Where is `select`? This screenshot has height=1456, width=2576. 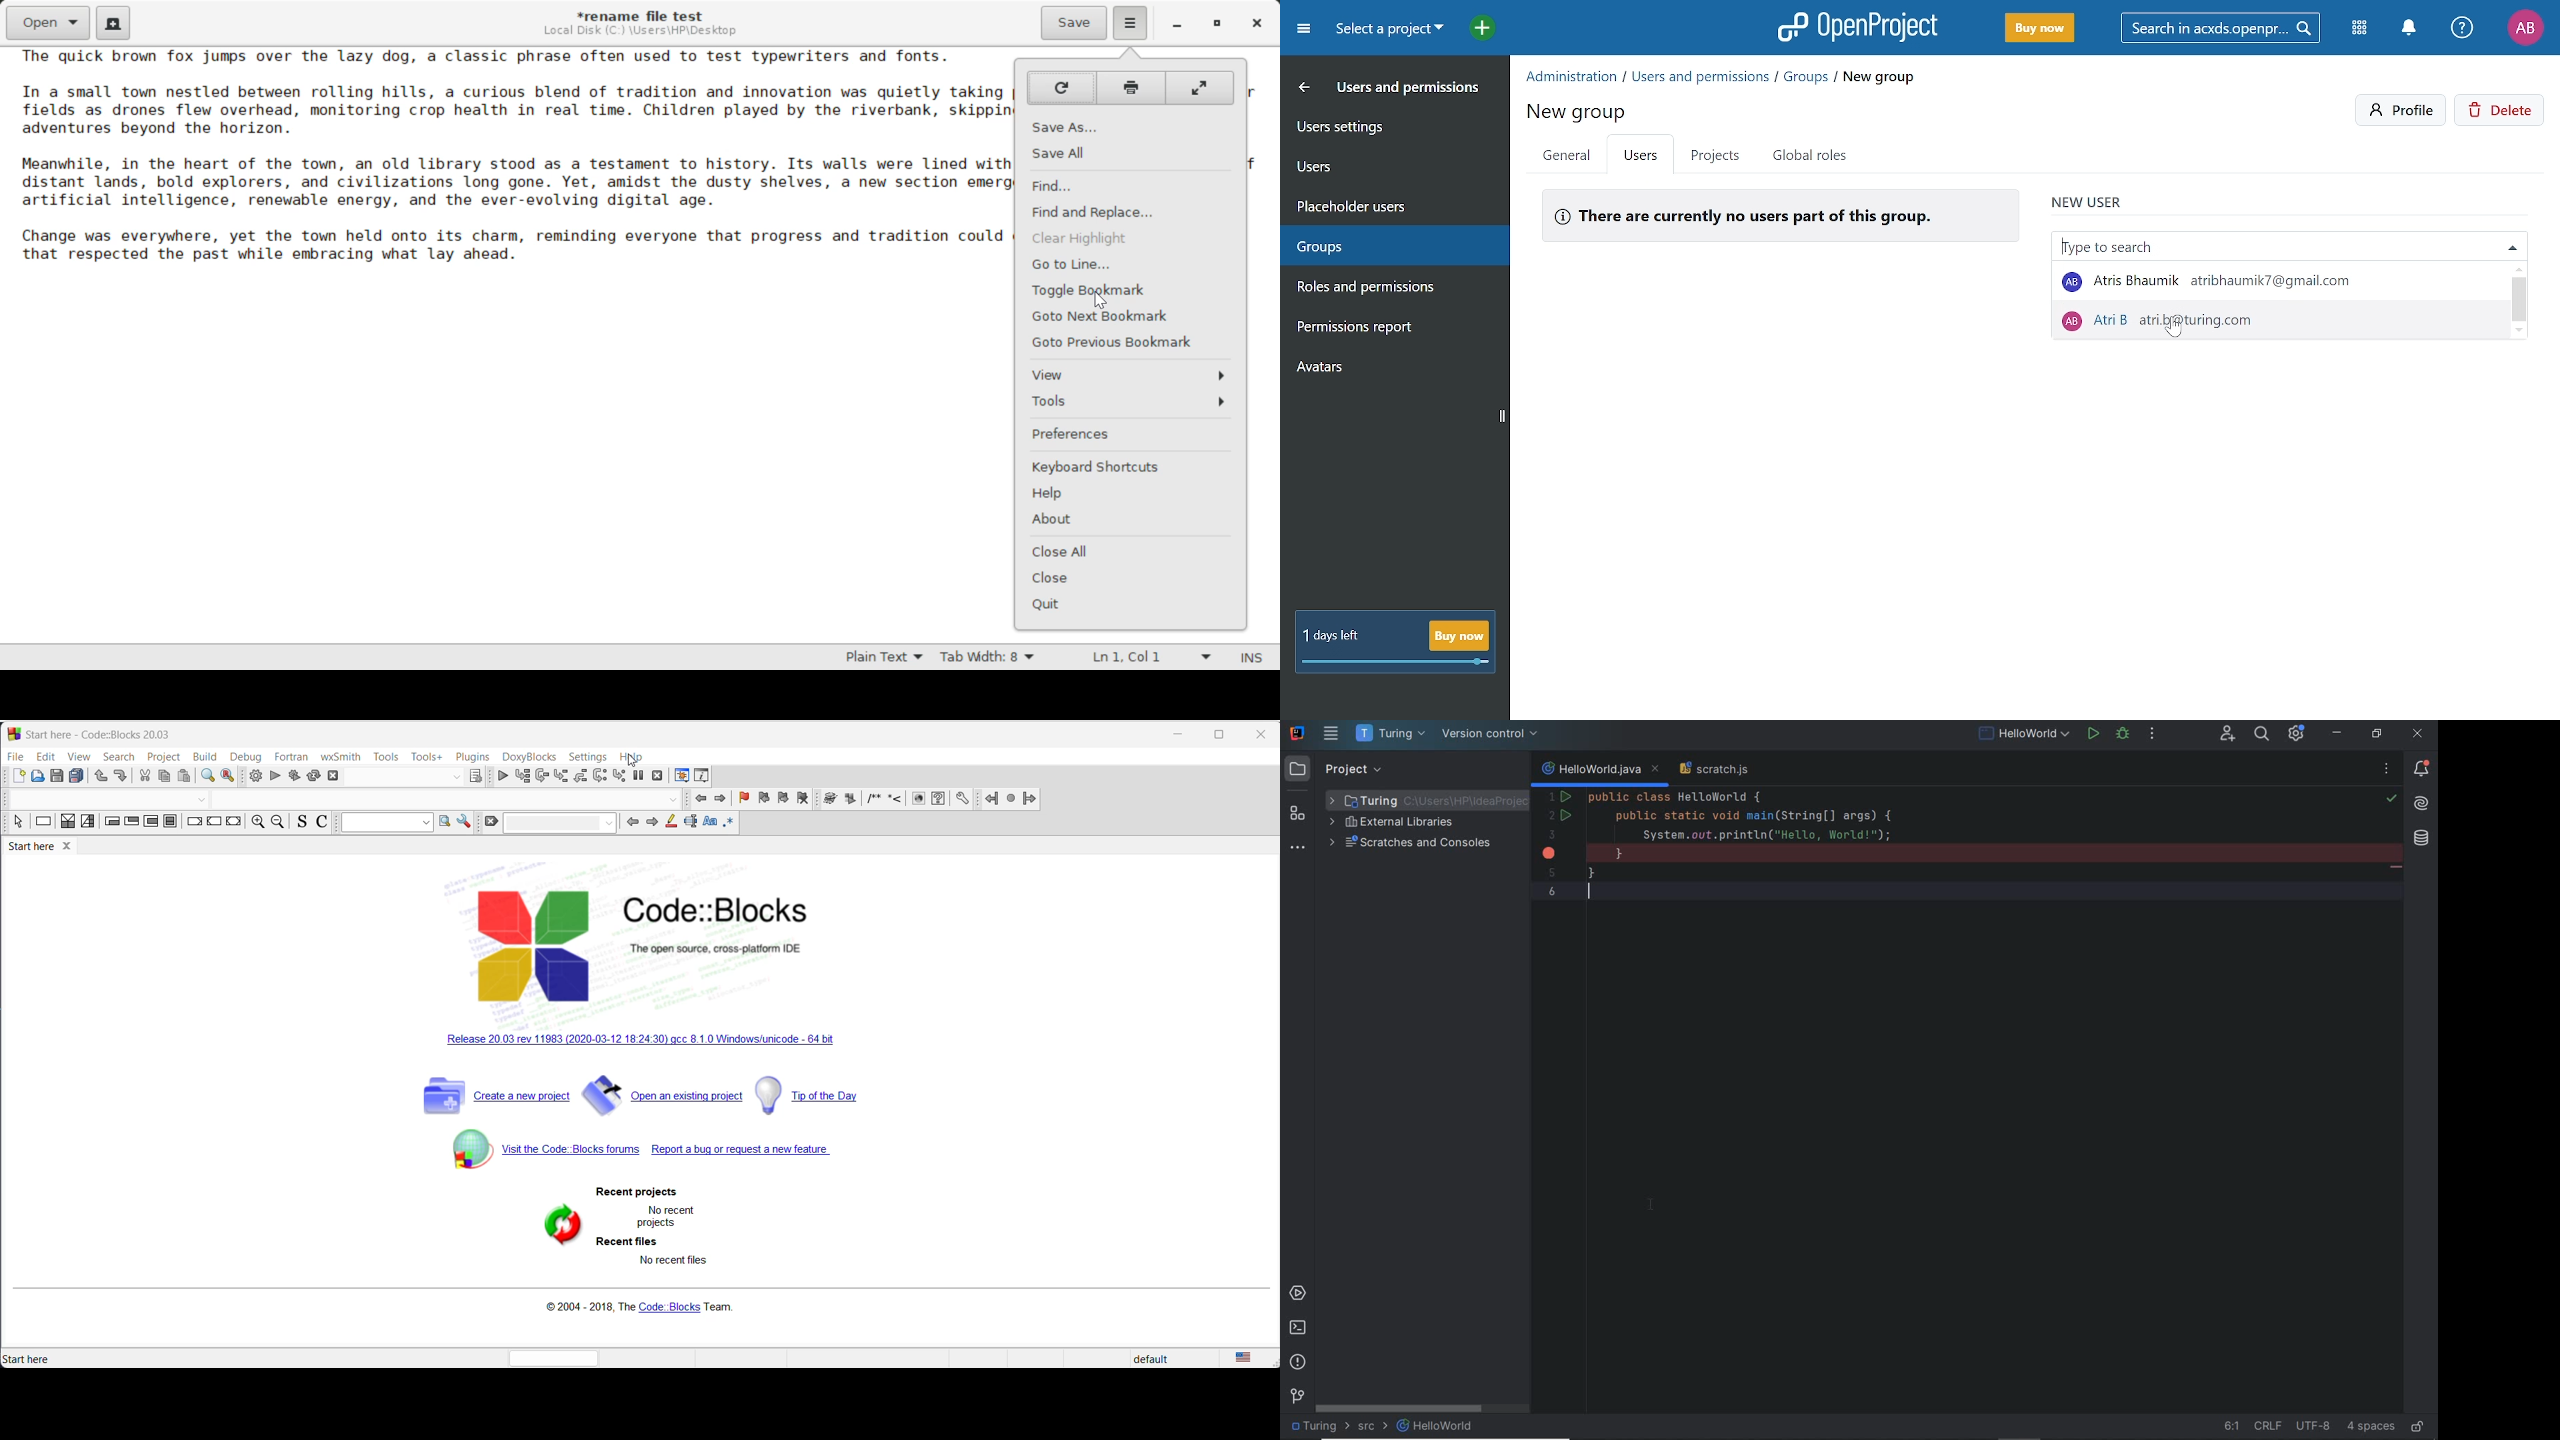 select is located at coordinates (16, 825).